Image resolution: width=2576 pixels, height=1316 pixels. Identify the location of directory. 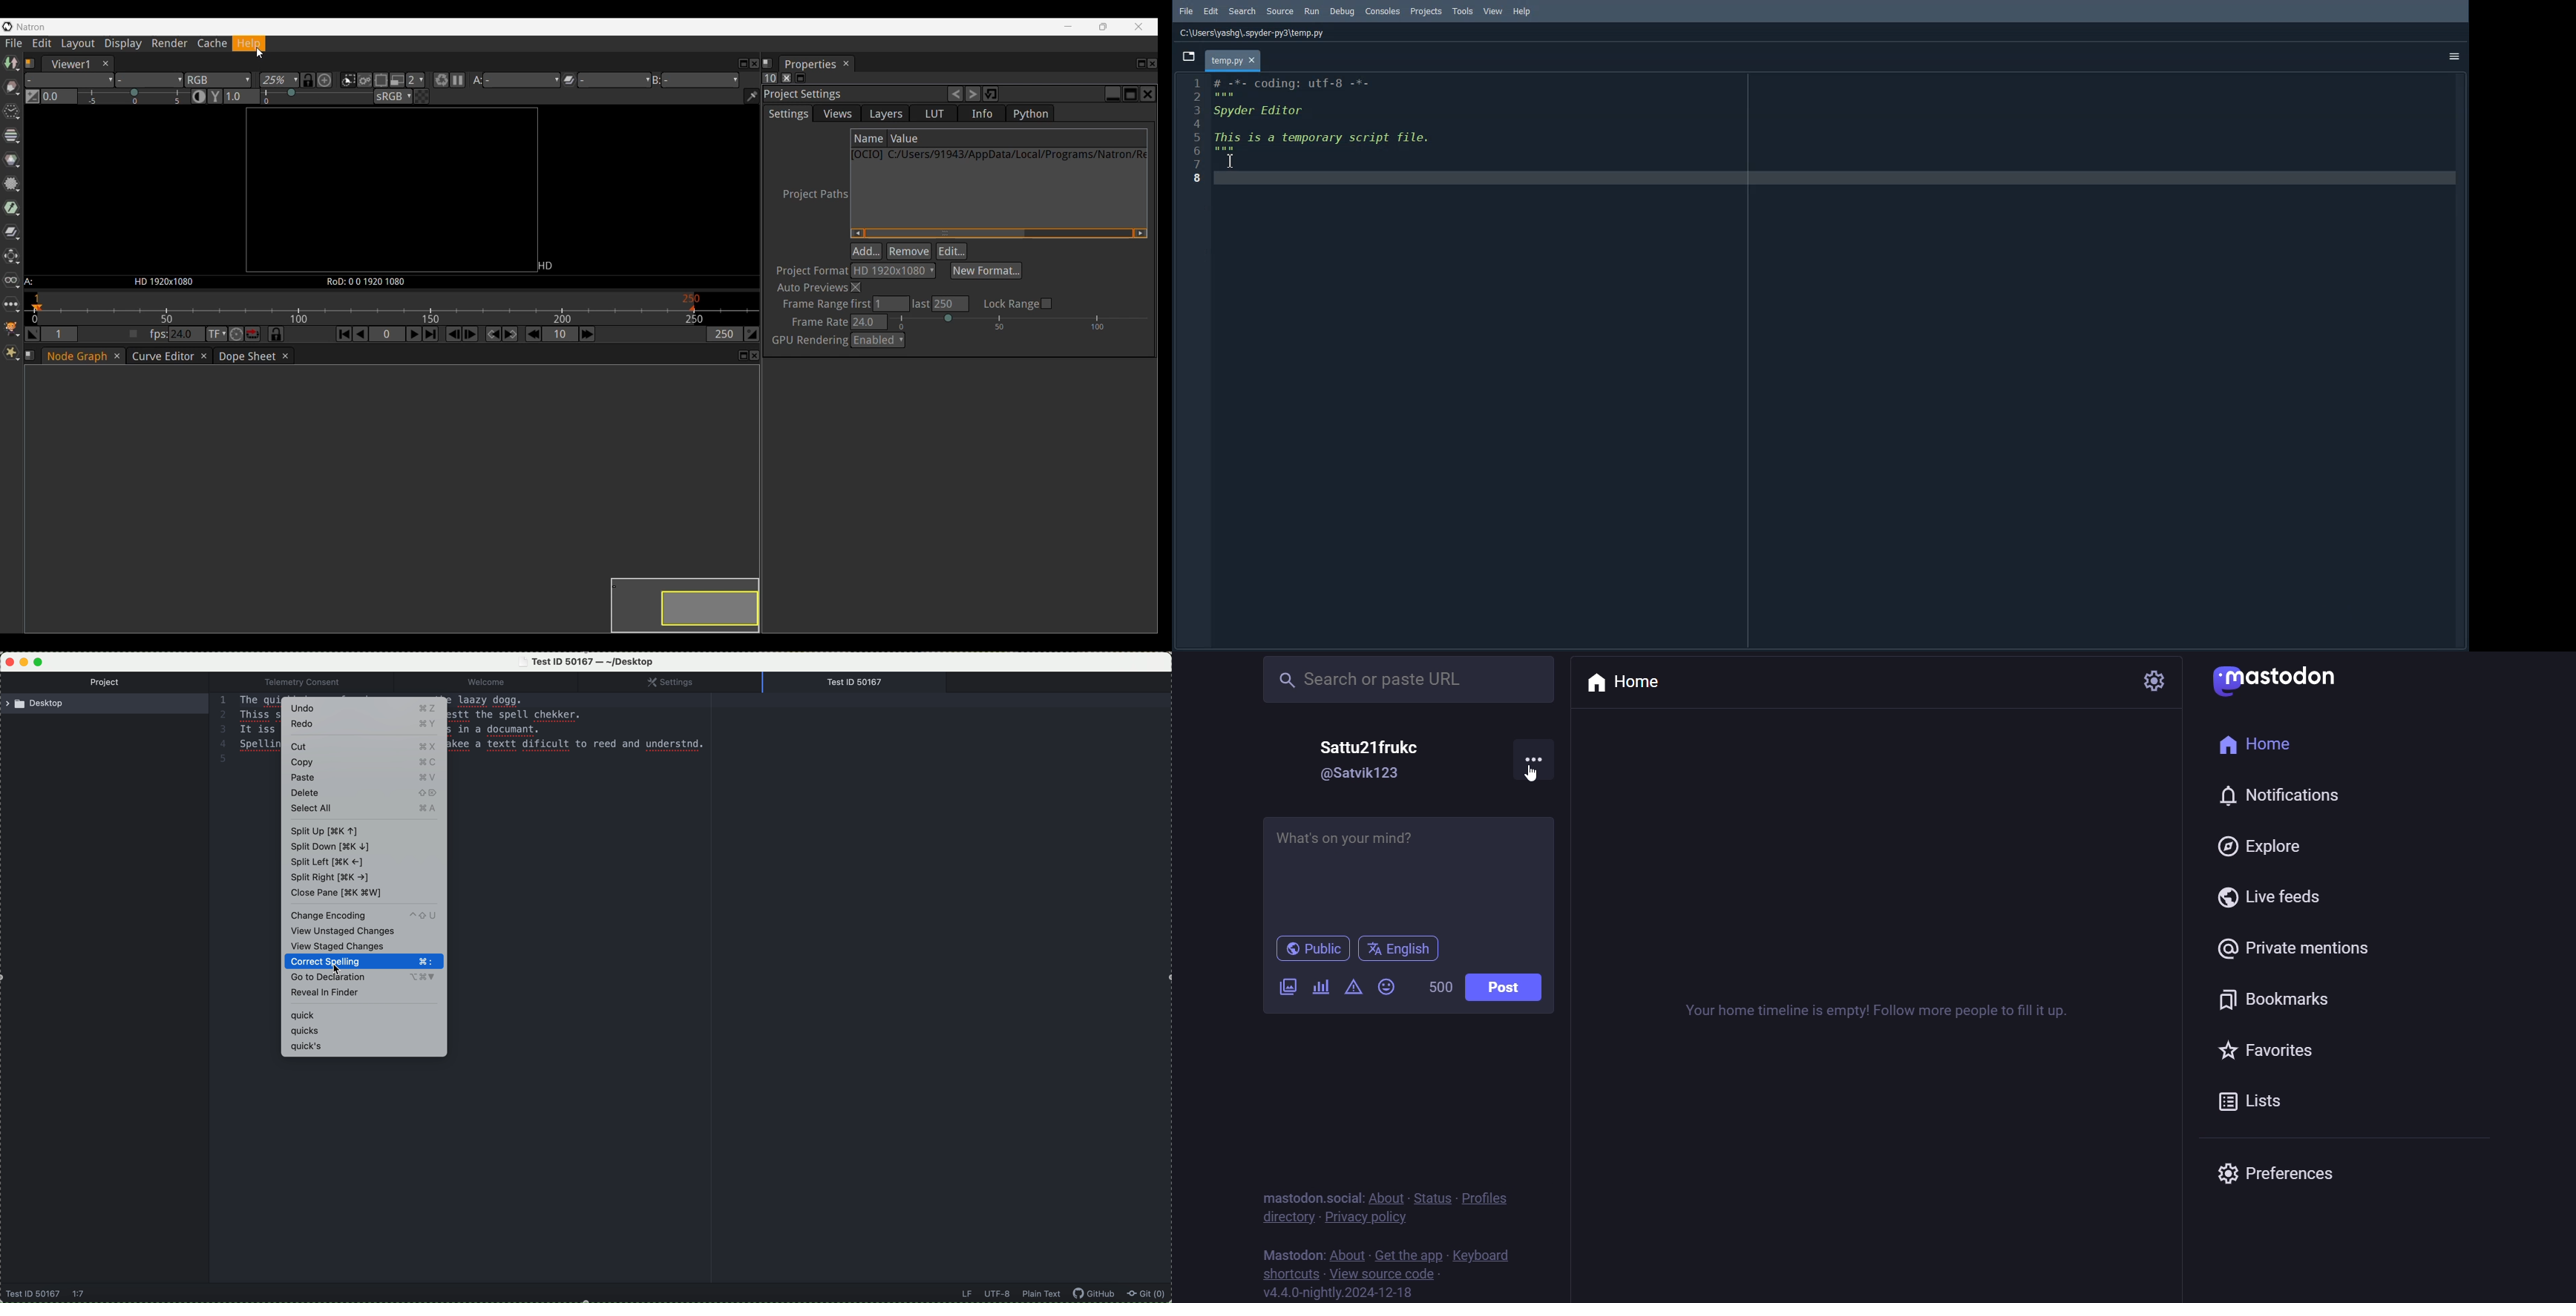
(1285, 1215).